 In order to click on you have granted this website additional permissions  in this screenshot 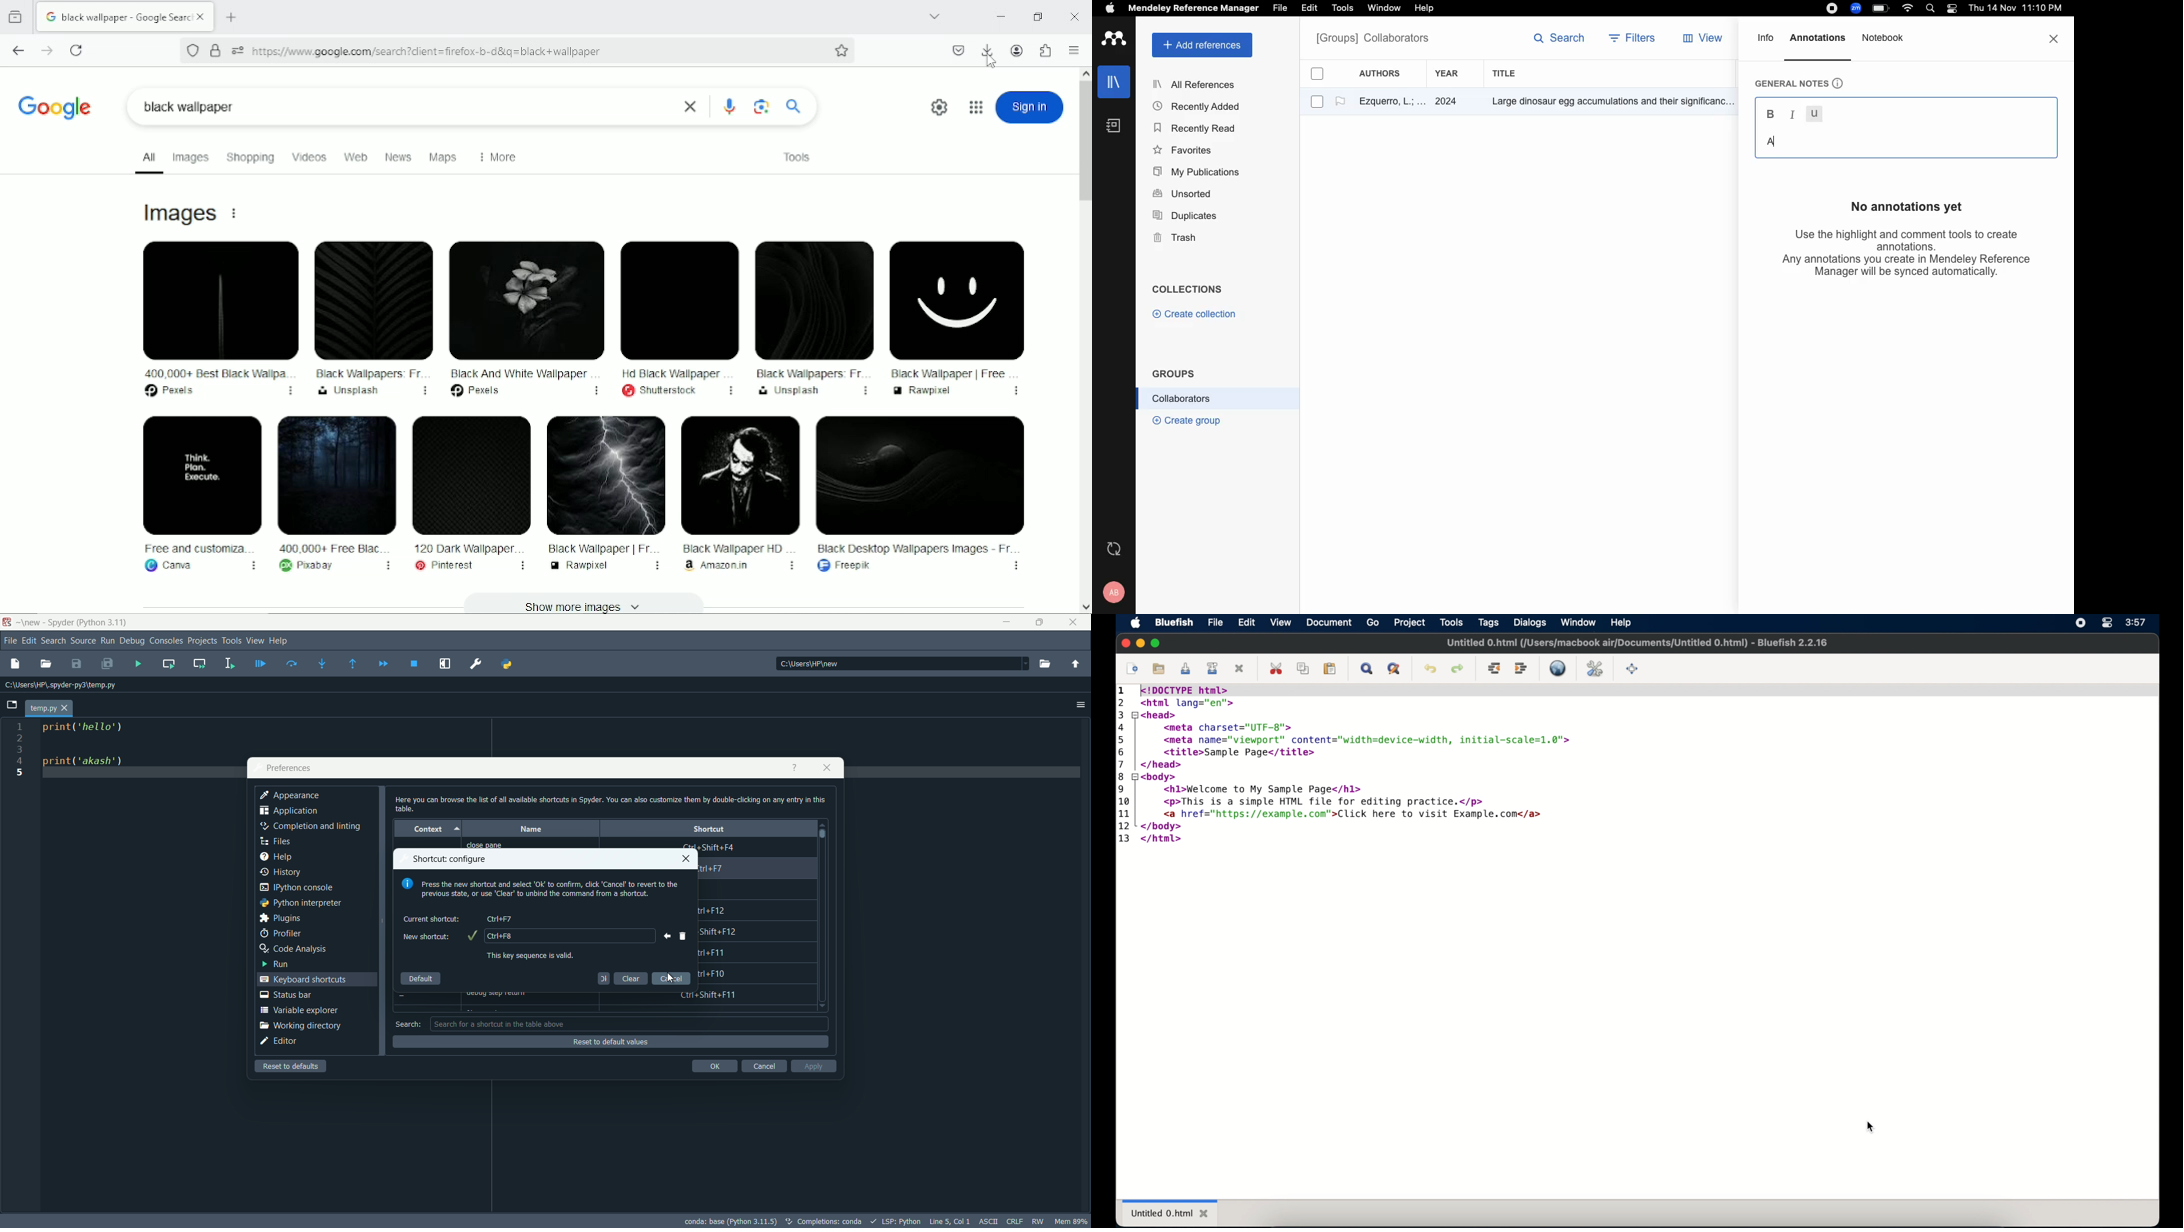, I will do `click(237, 50)`.